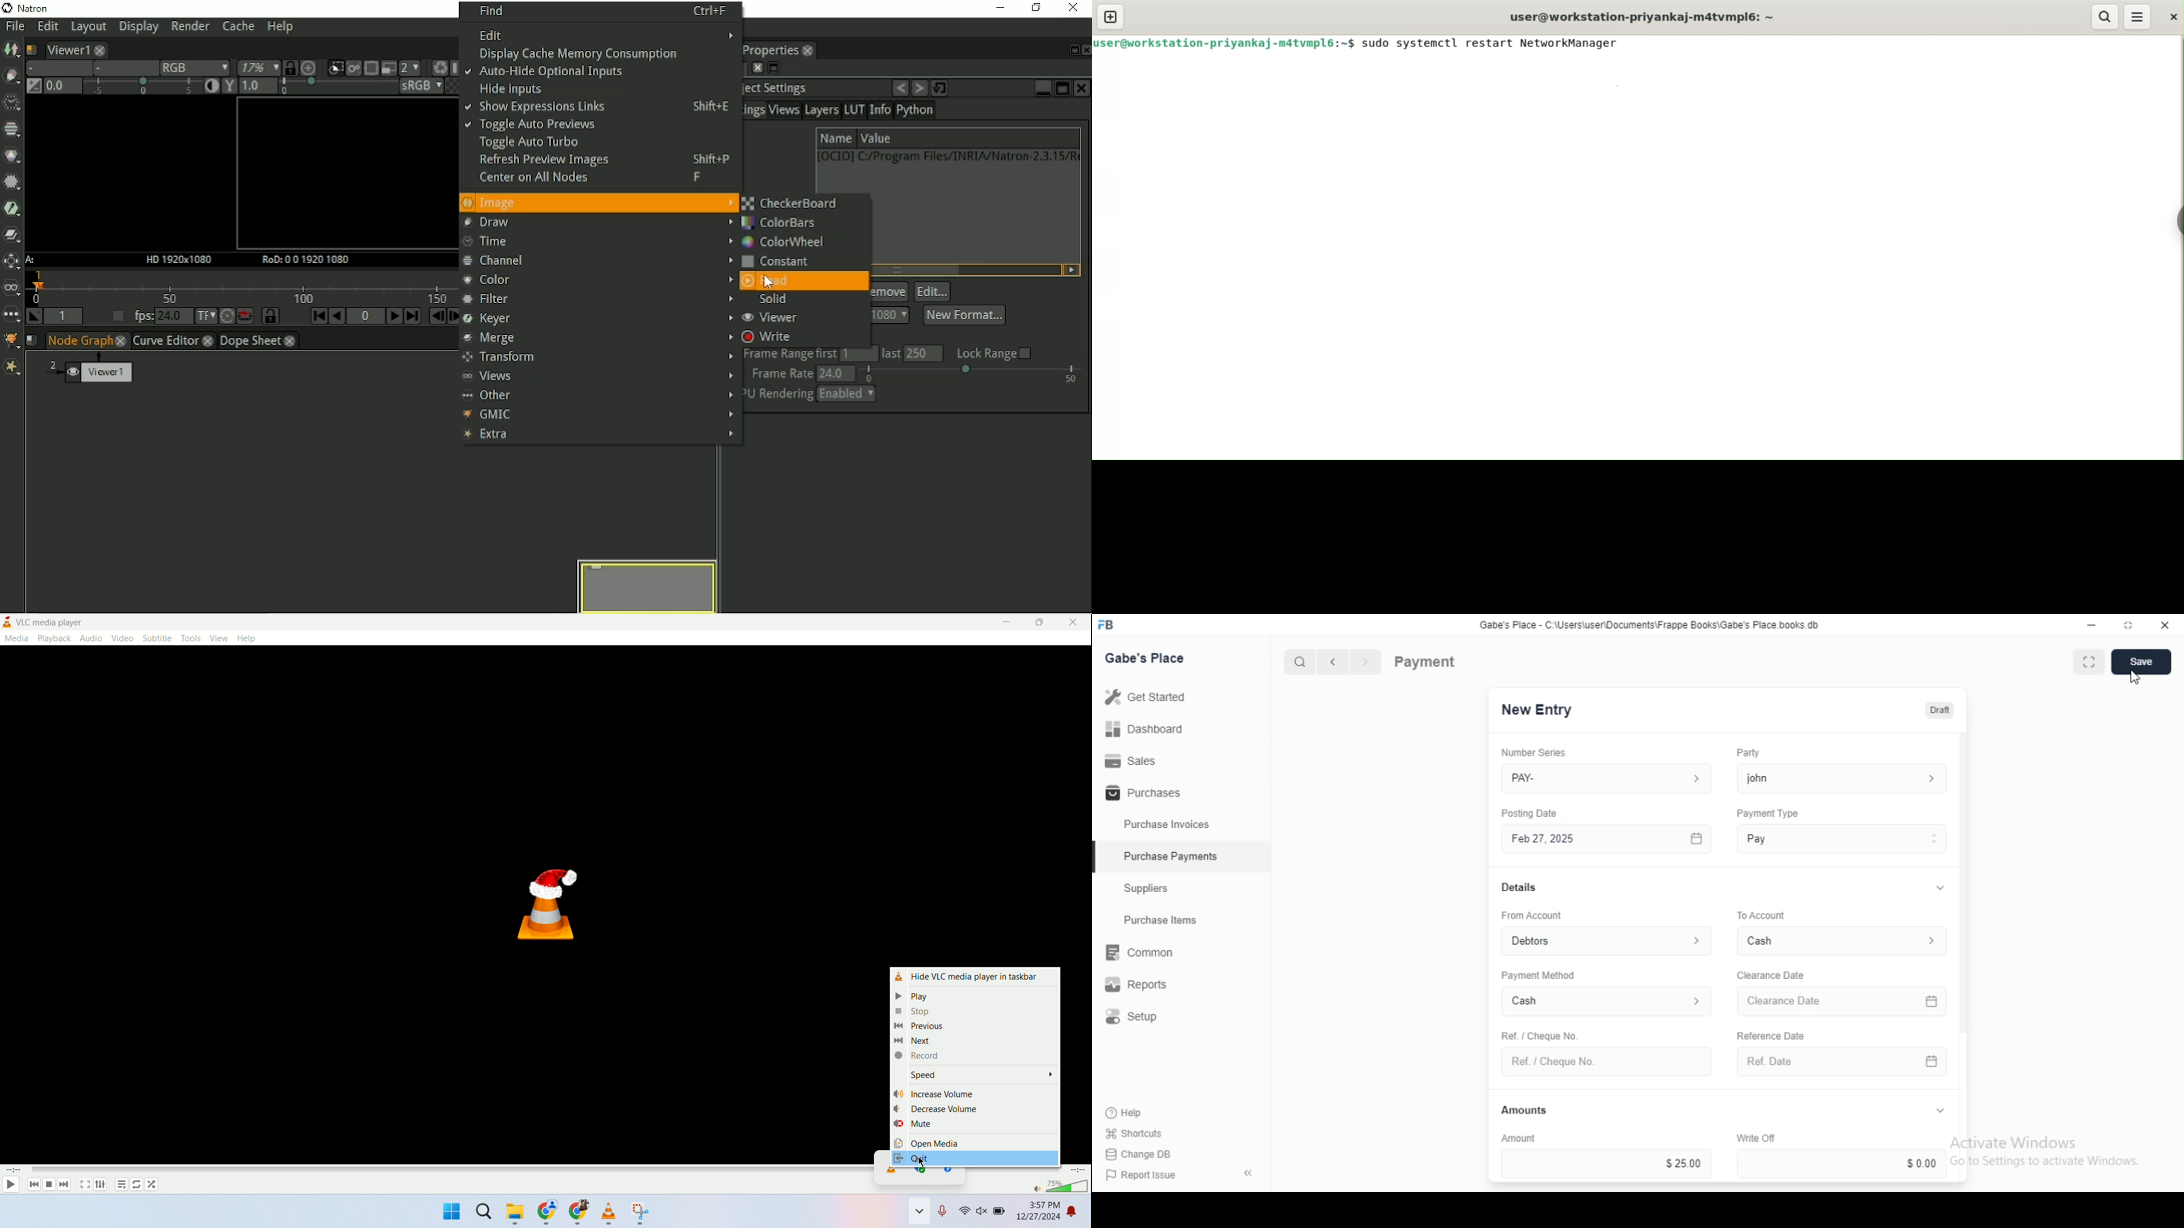 The height and width of the screenshot is (1232, 2184). Describe the element at coordinates (1609, 839) in the screenshot. I see `Feb 27, 2025` at that location.